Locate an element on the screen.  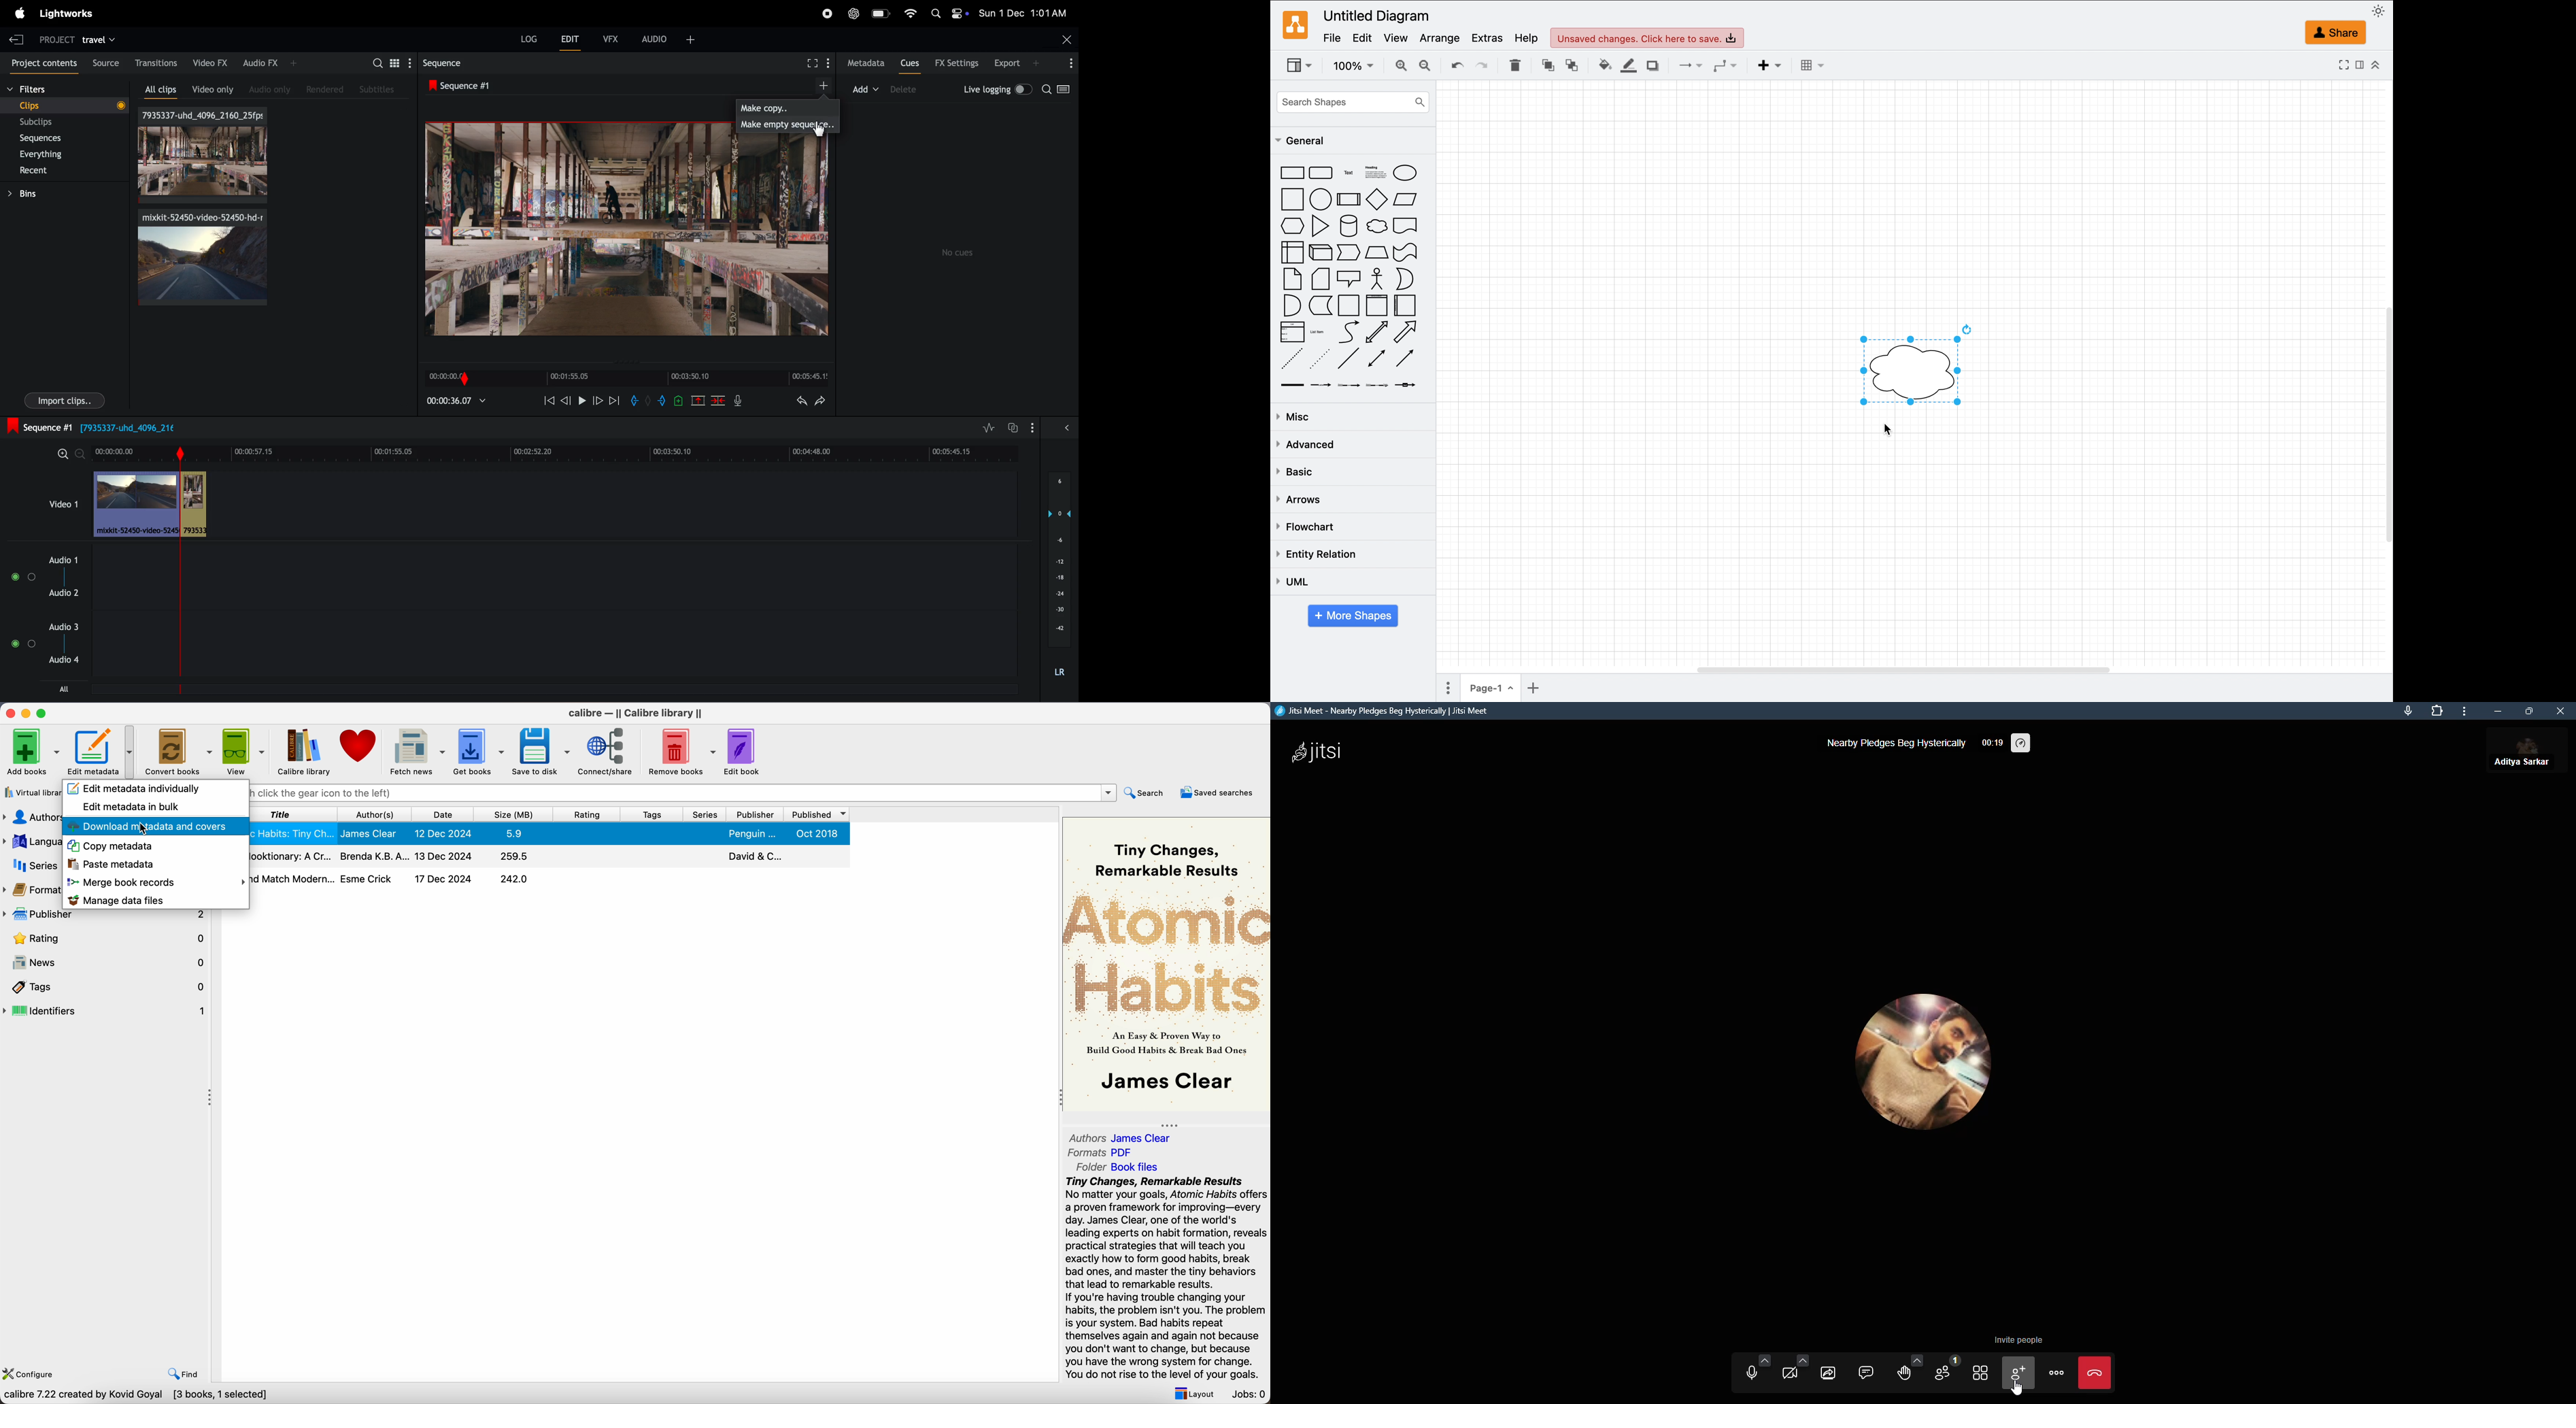
export is located at coordinates (1017, 63).